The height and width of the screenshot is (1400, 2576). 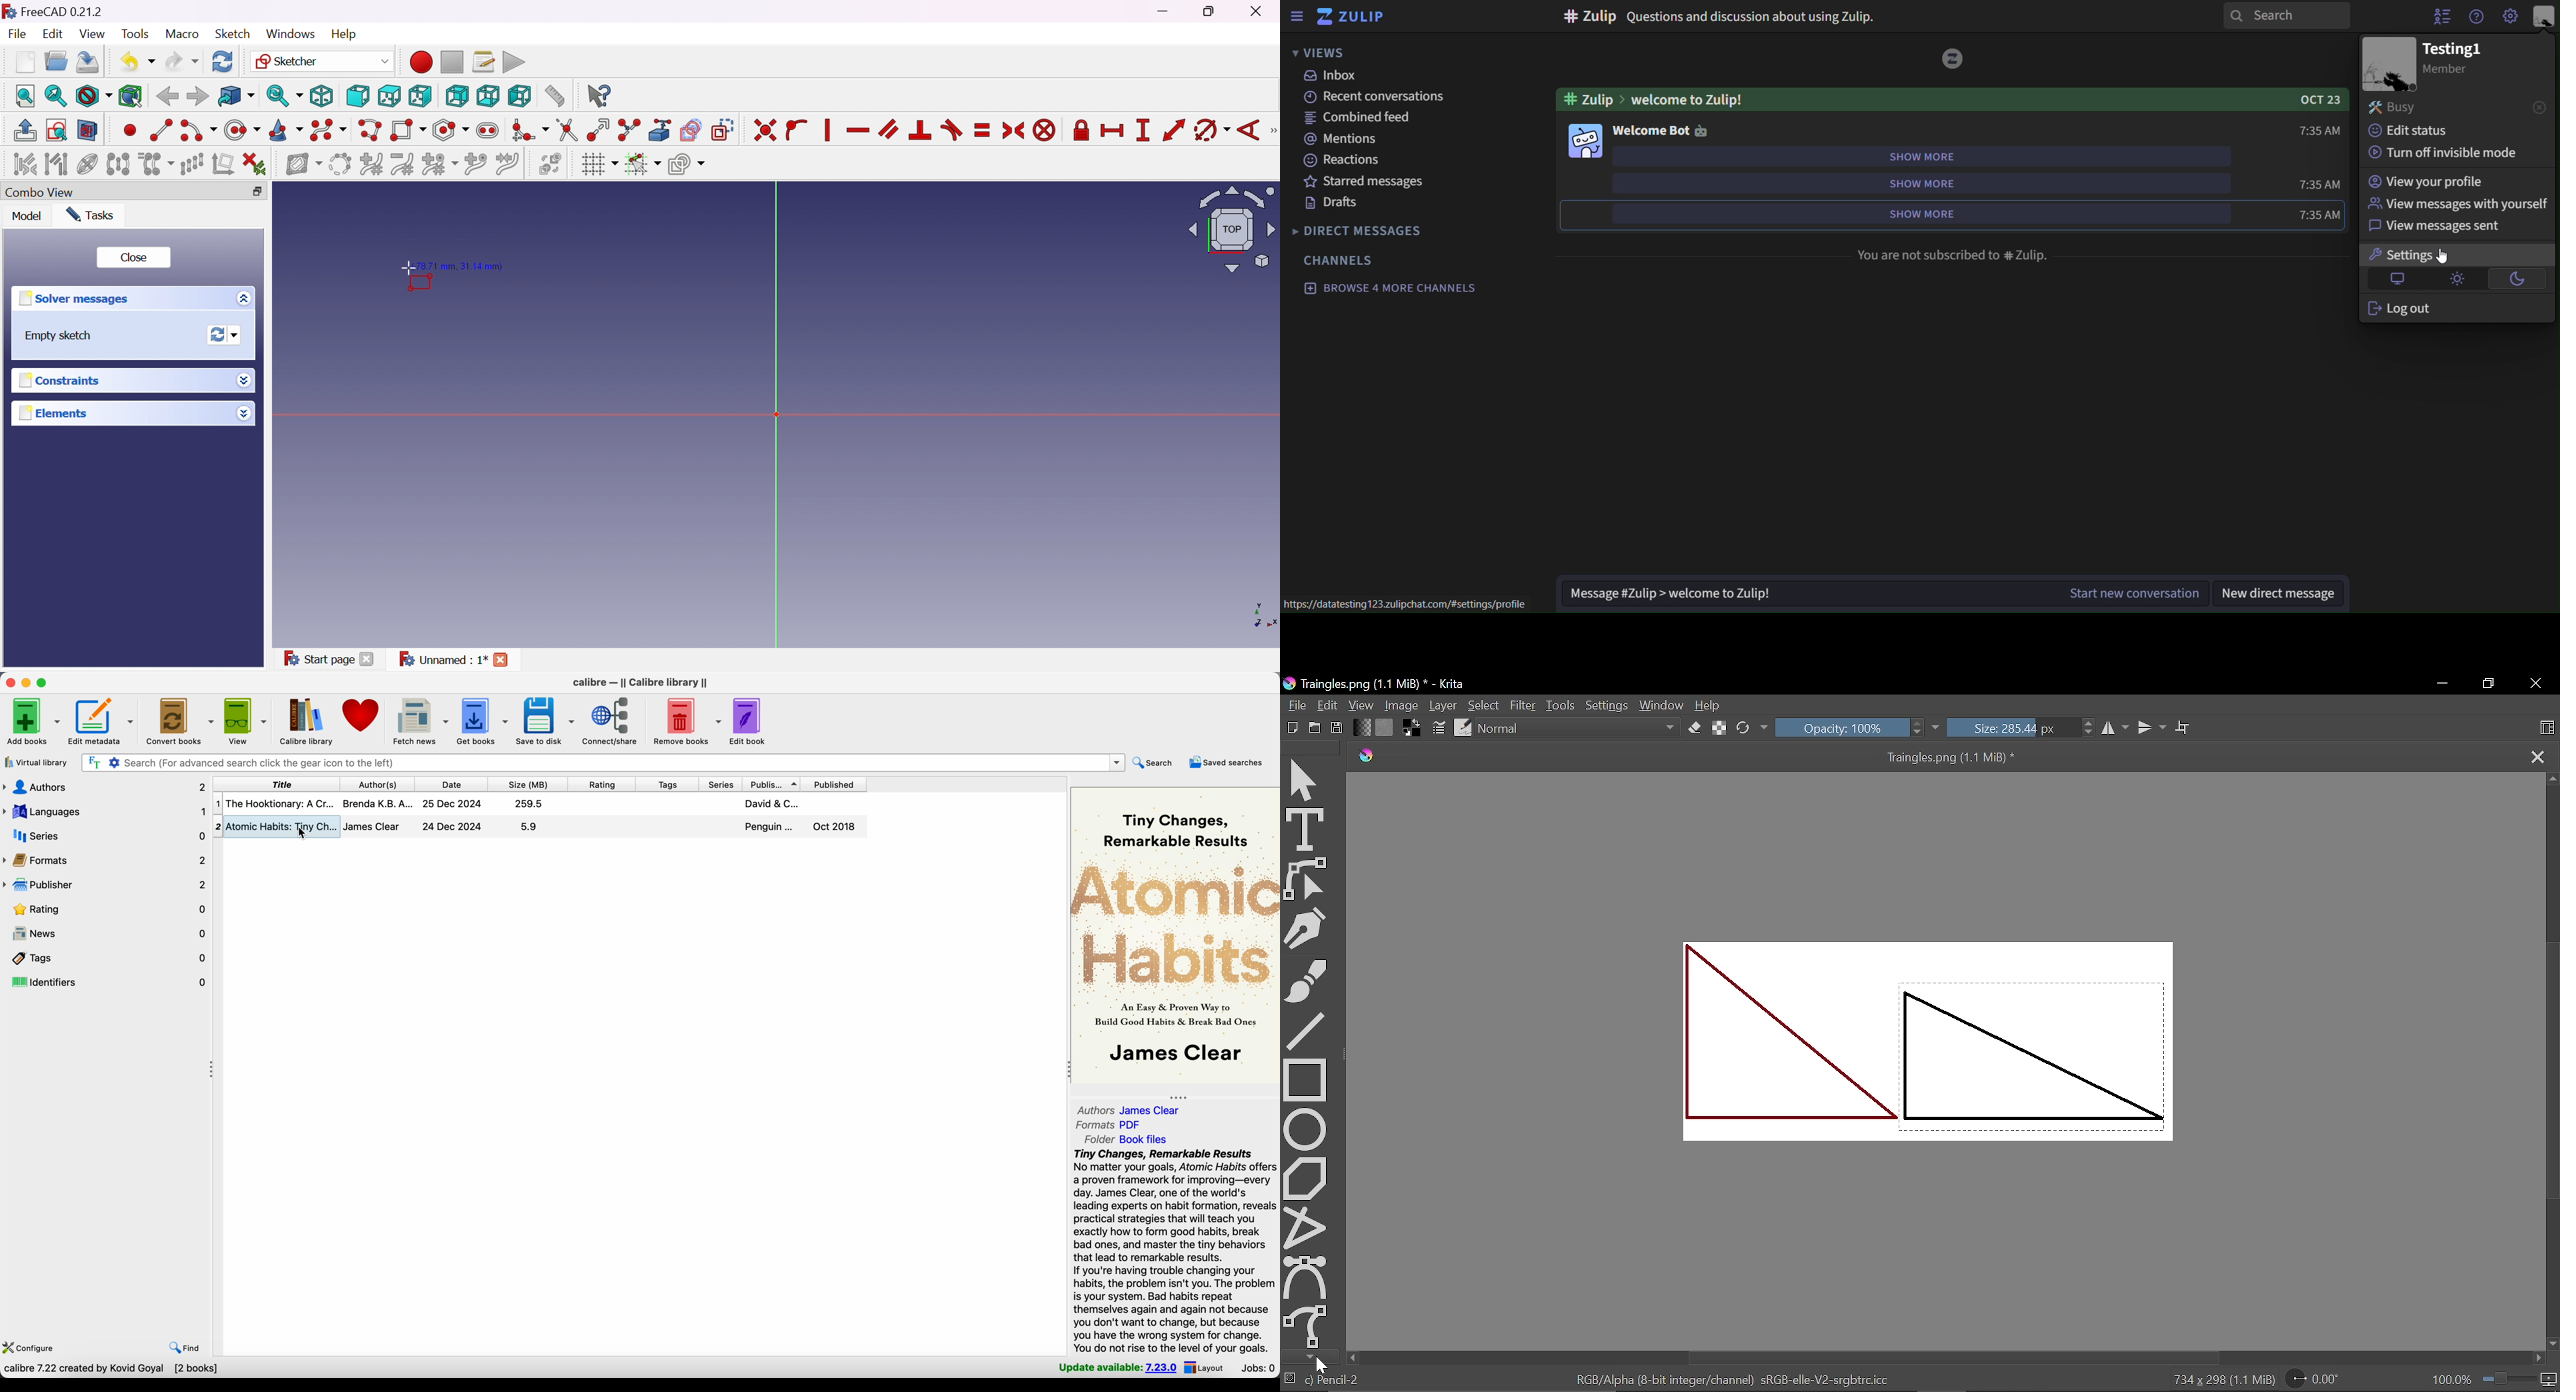 What do you see at coordinates (1334, 1379) in the screenshot?
I see `Pencil-2` at bounding box center [1334, 1379].